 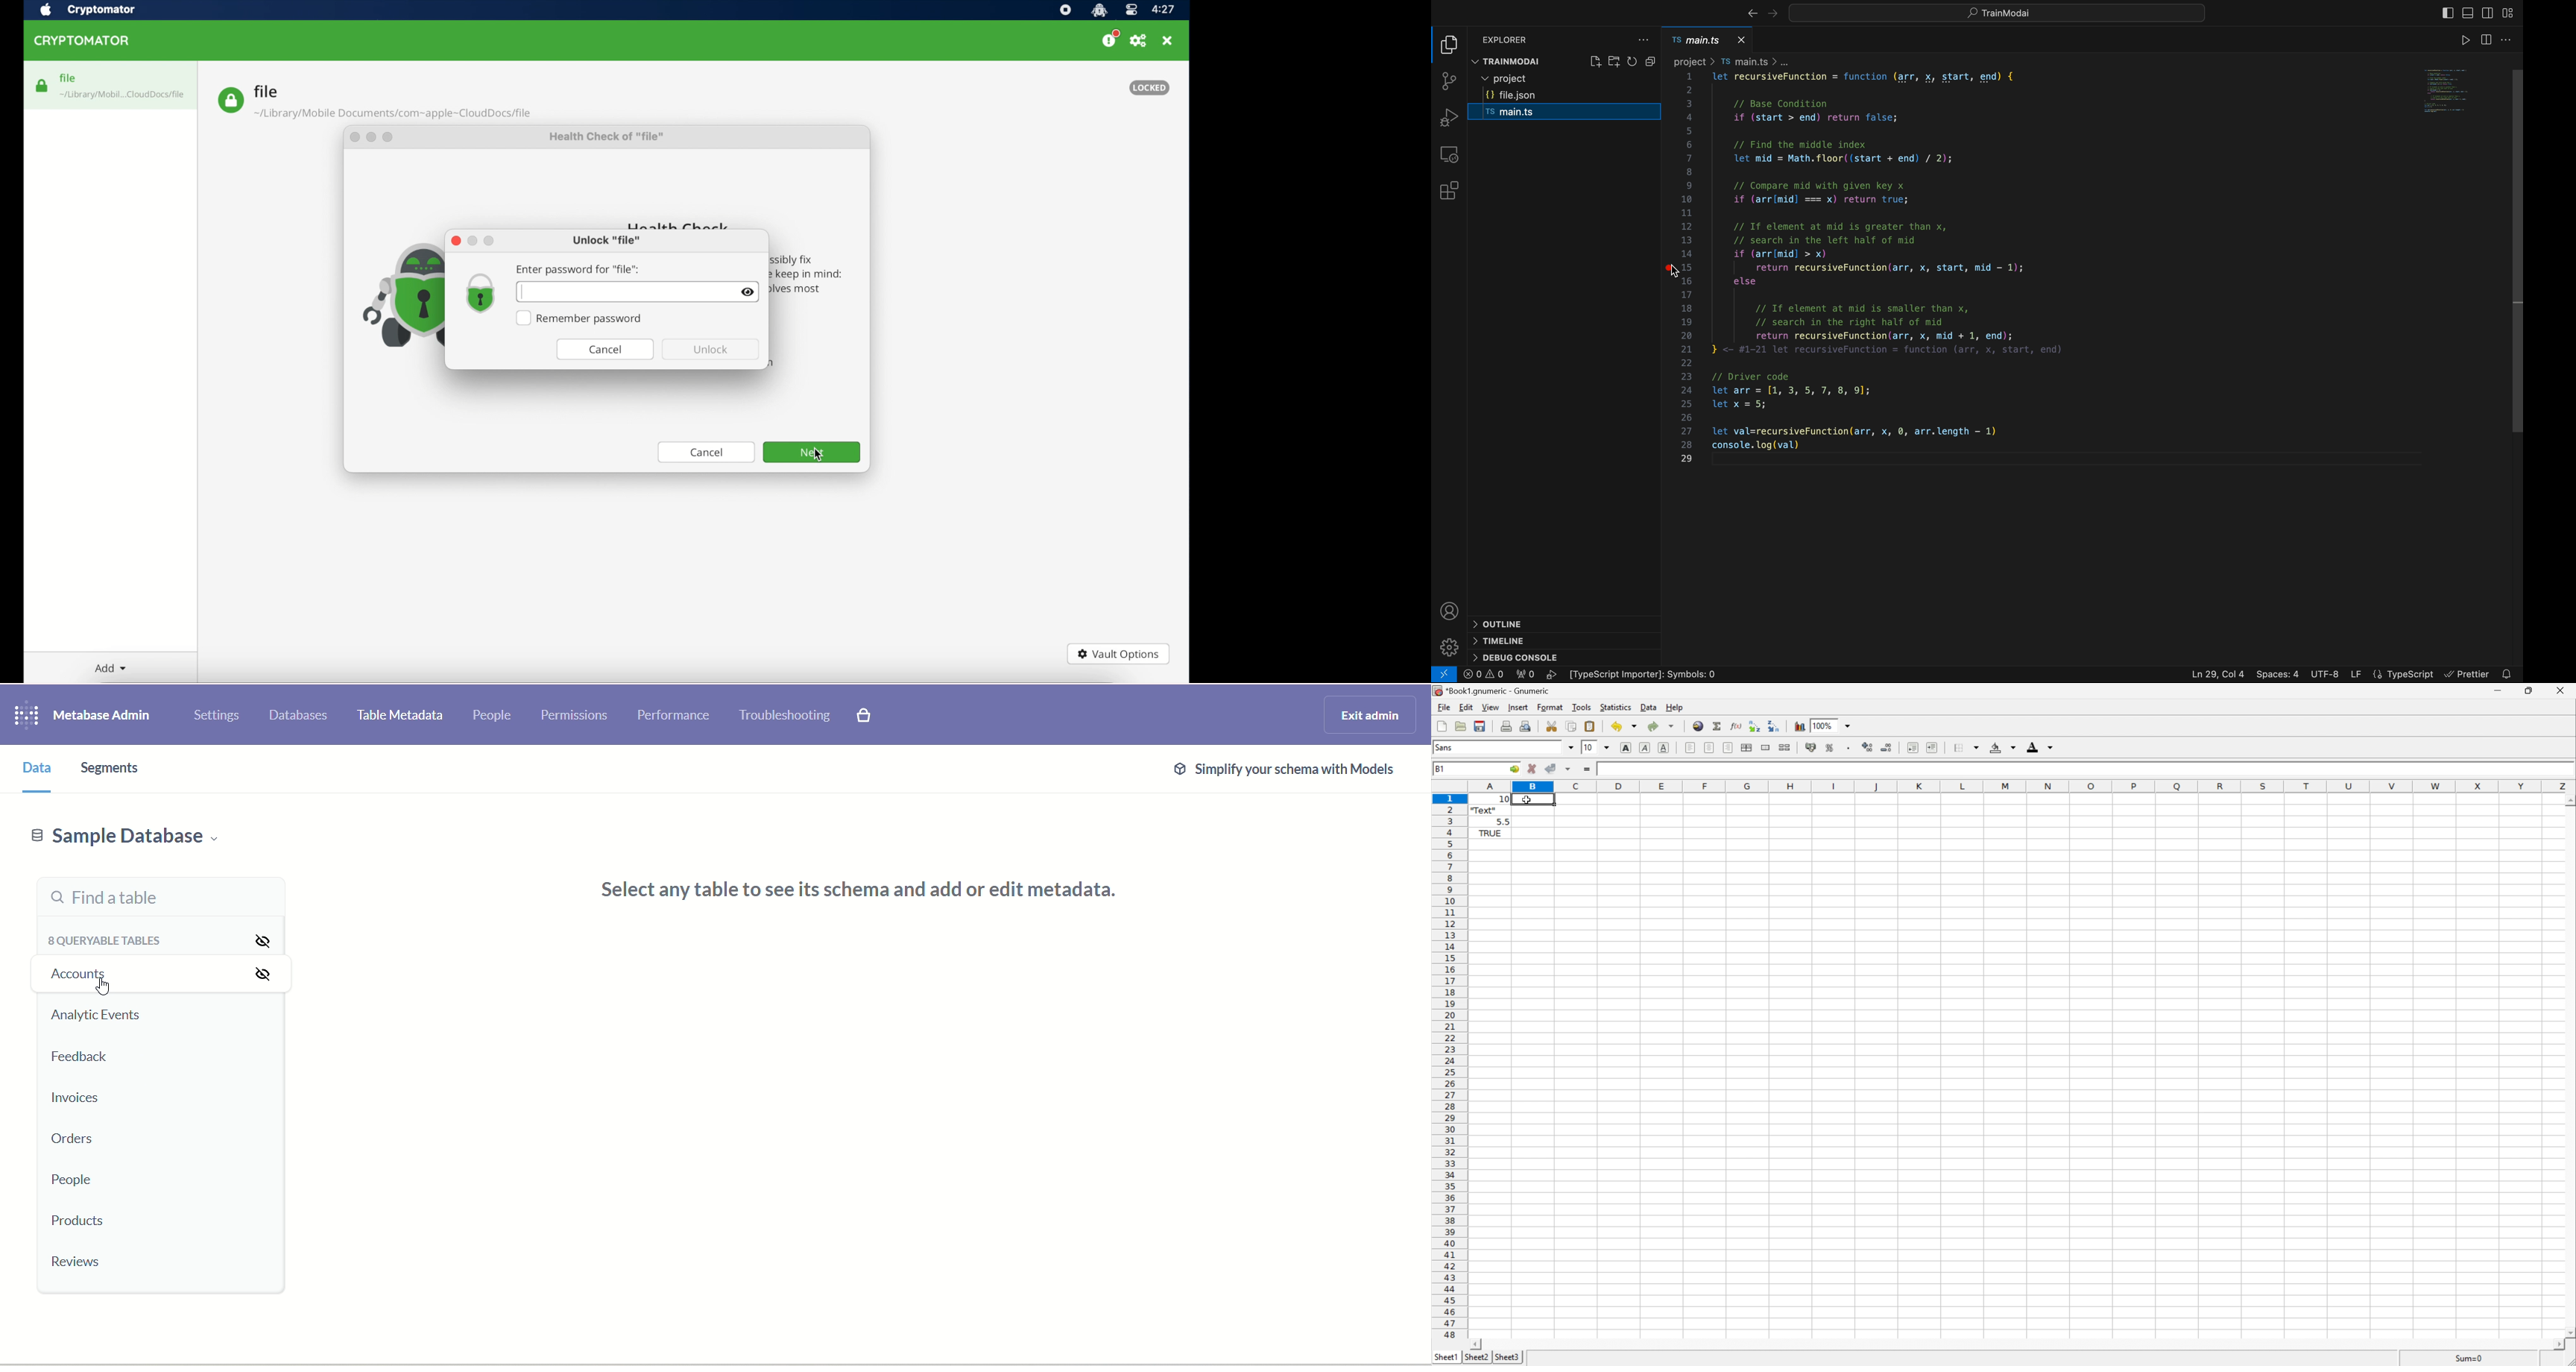 What do you see at coordinates (1589, 747) in the screenshot?
I see `10` at bounding box center [1589, 747].